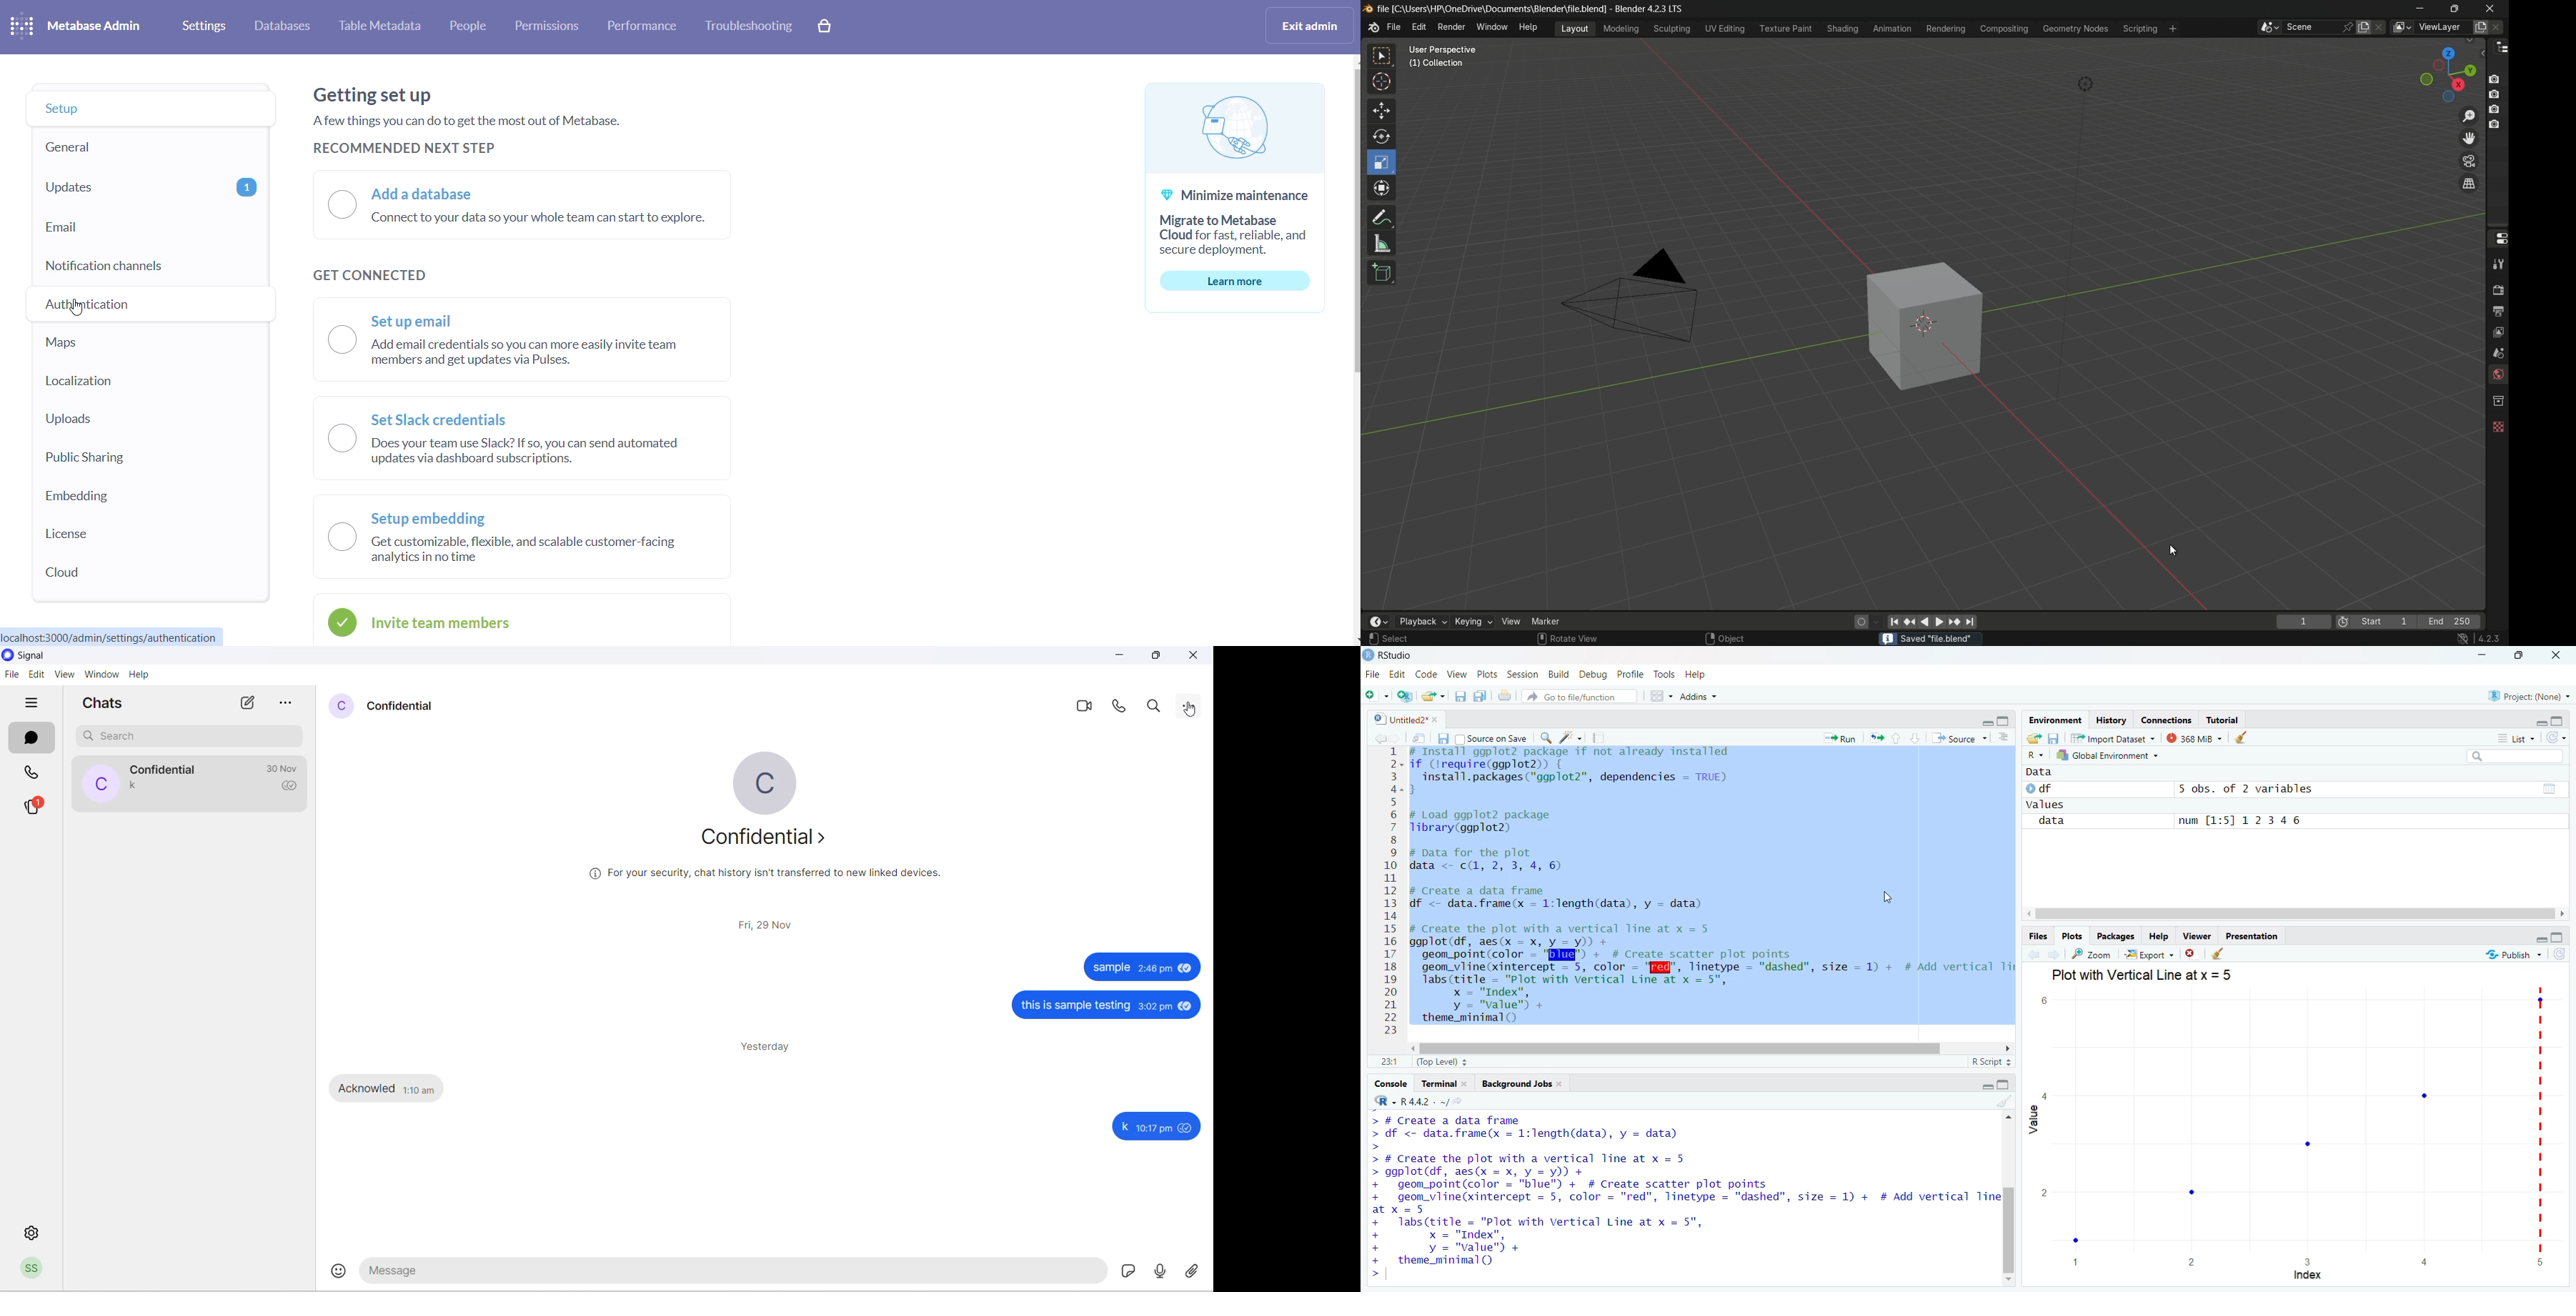  I want to click on | Export ~, so click(2151, 956).